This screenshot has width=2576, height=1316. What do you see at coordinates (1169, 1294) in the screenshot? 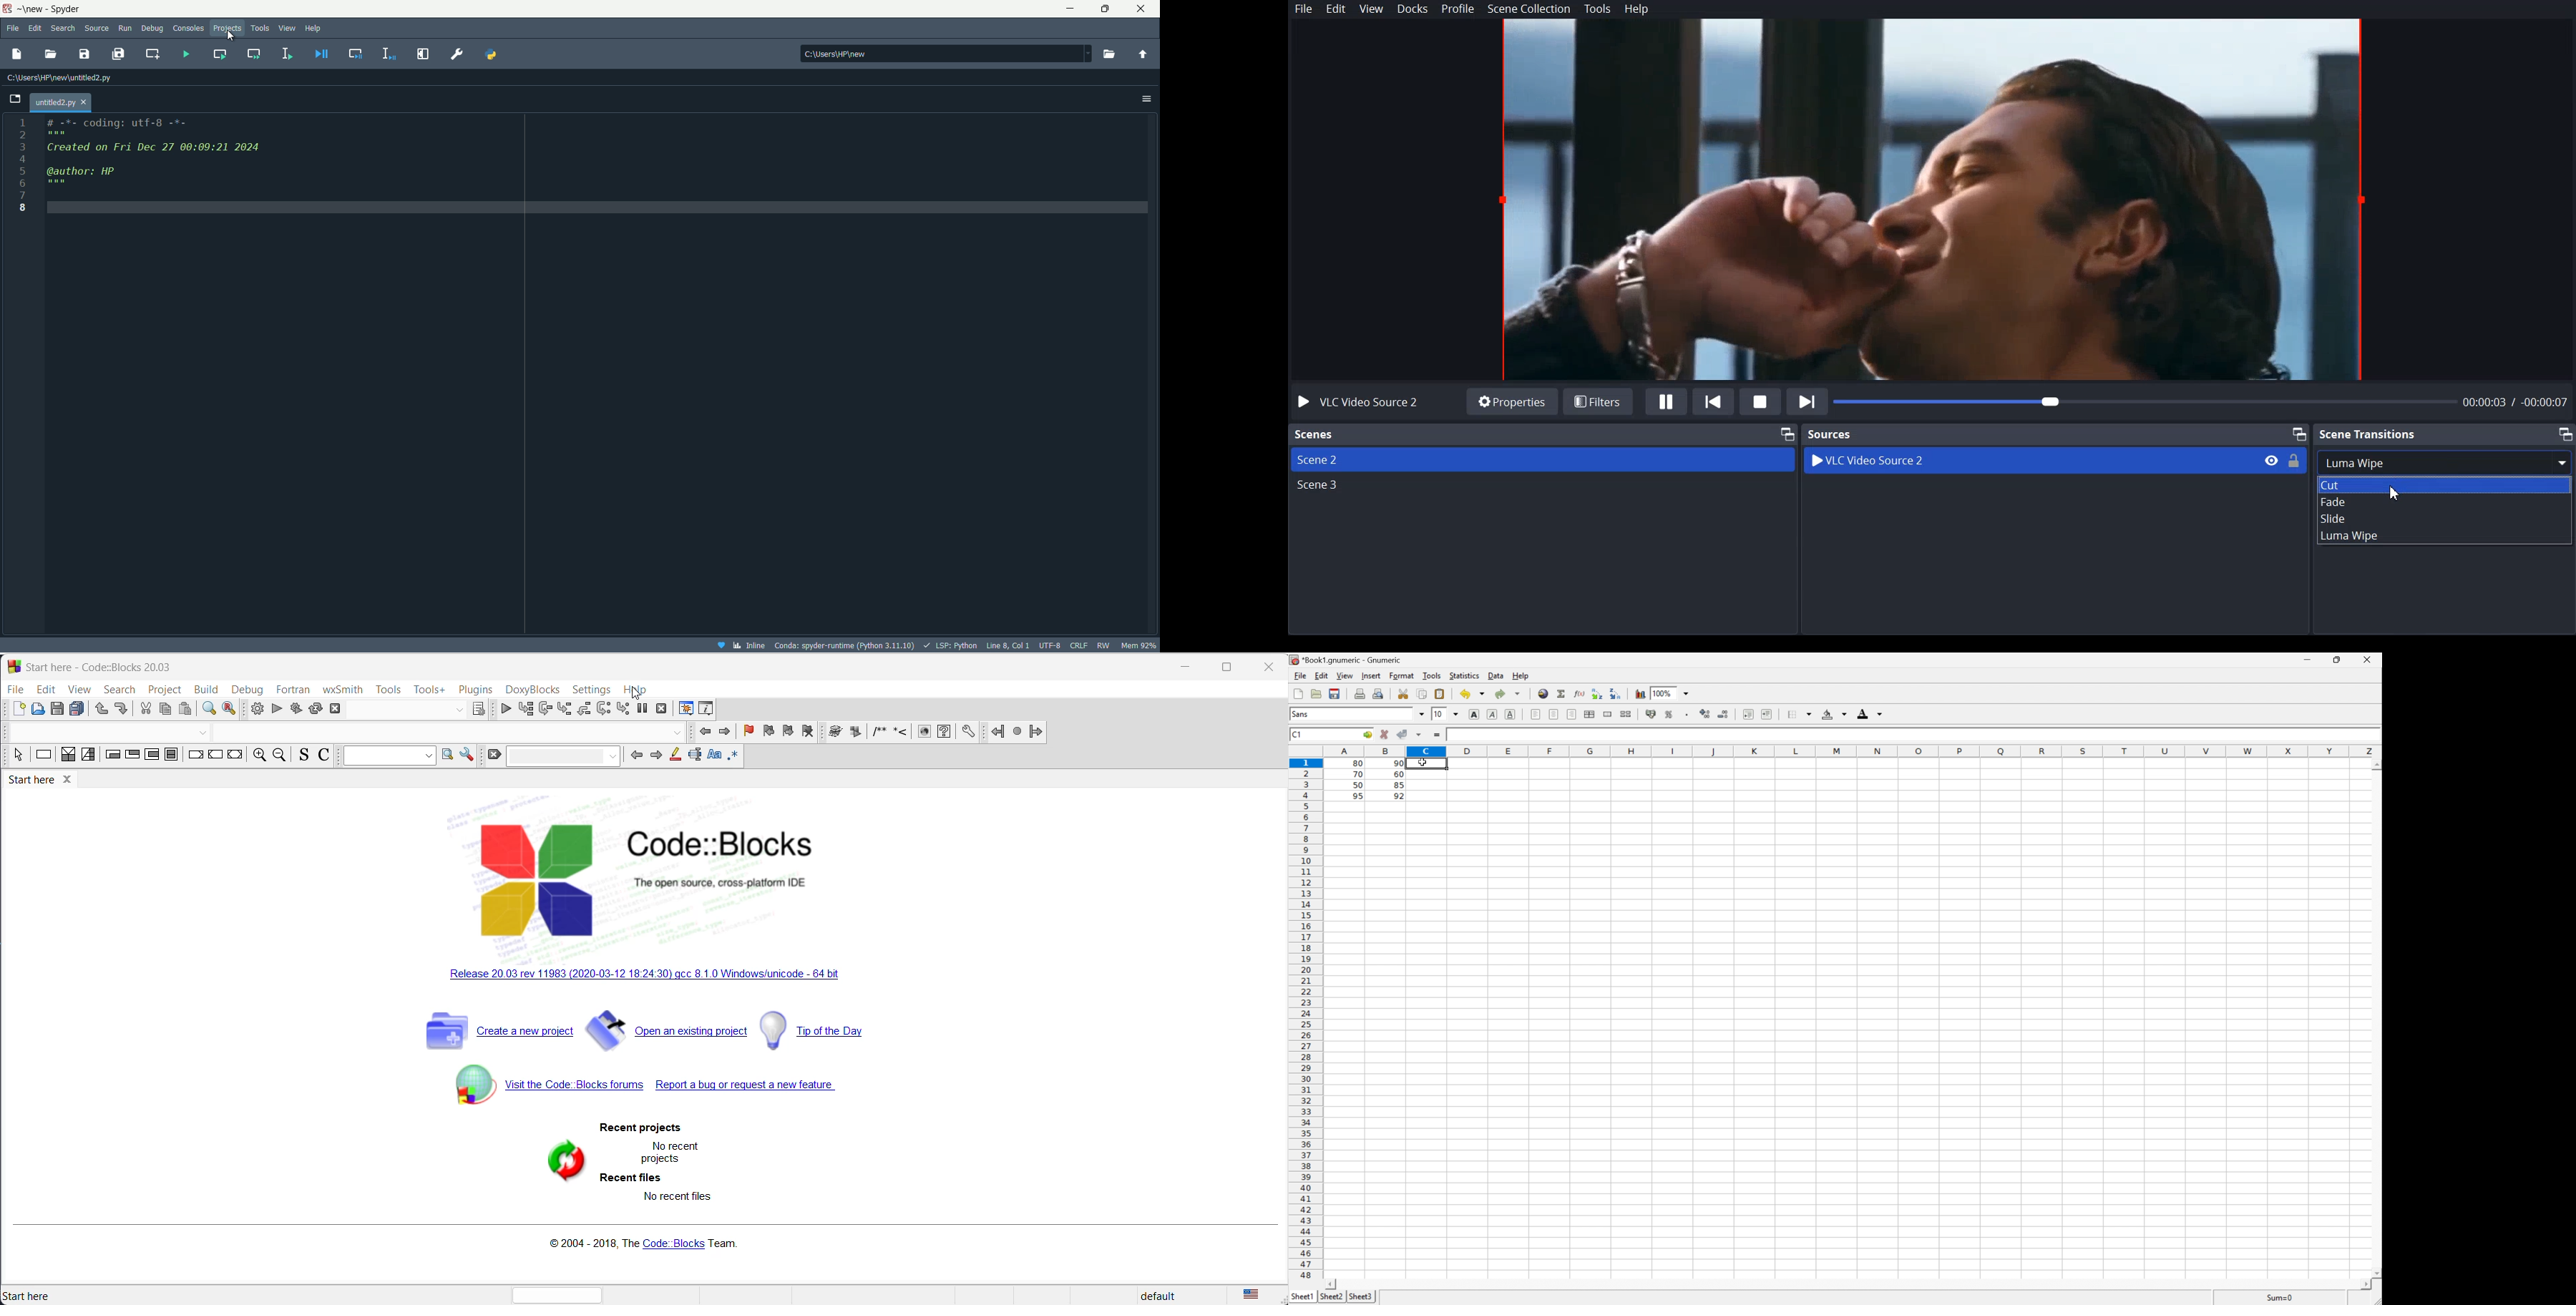
I see `default` at bounding box center [1169, 1294].